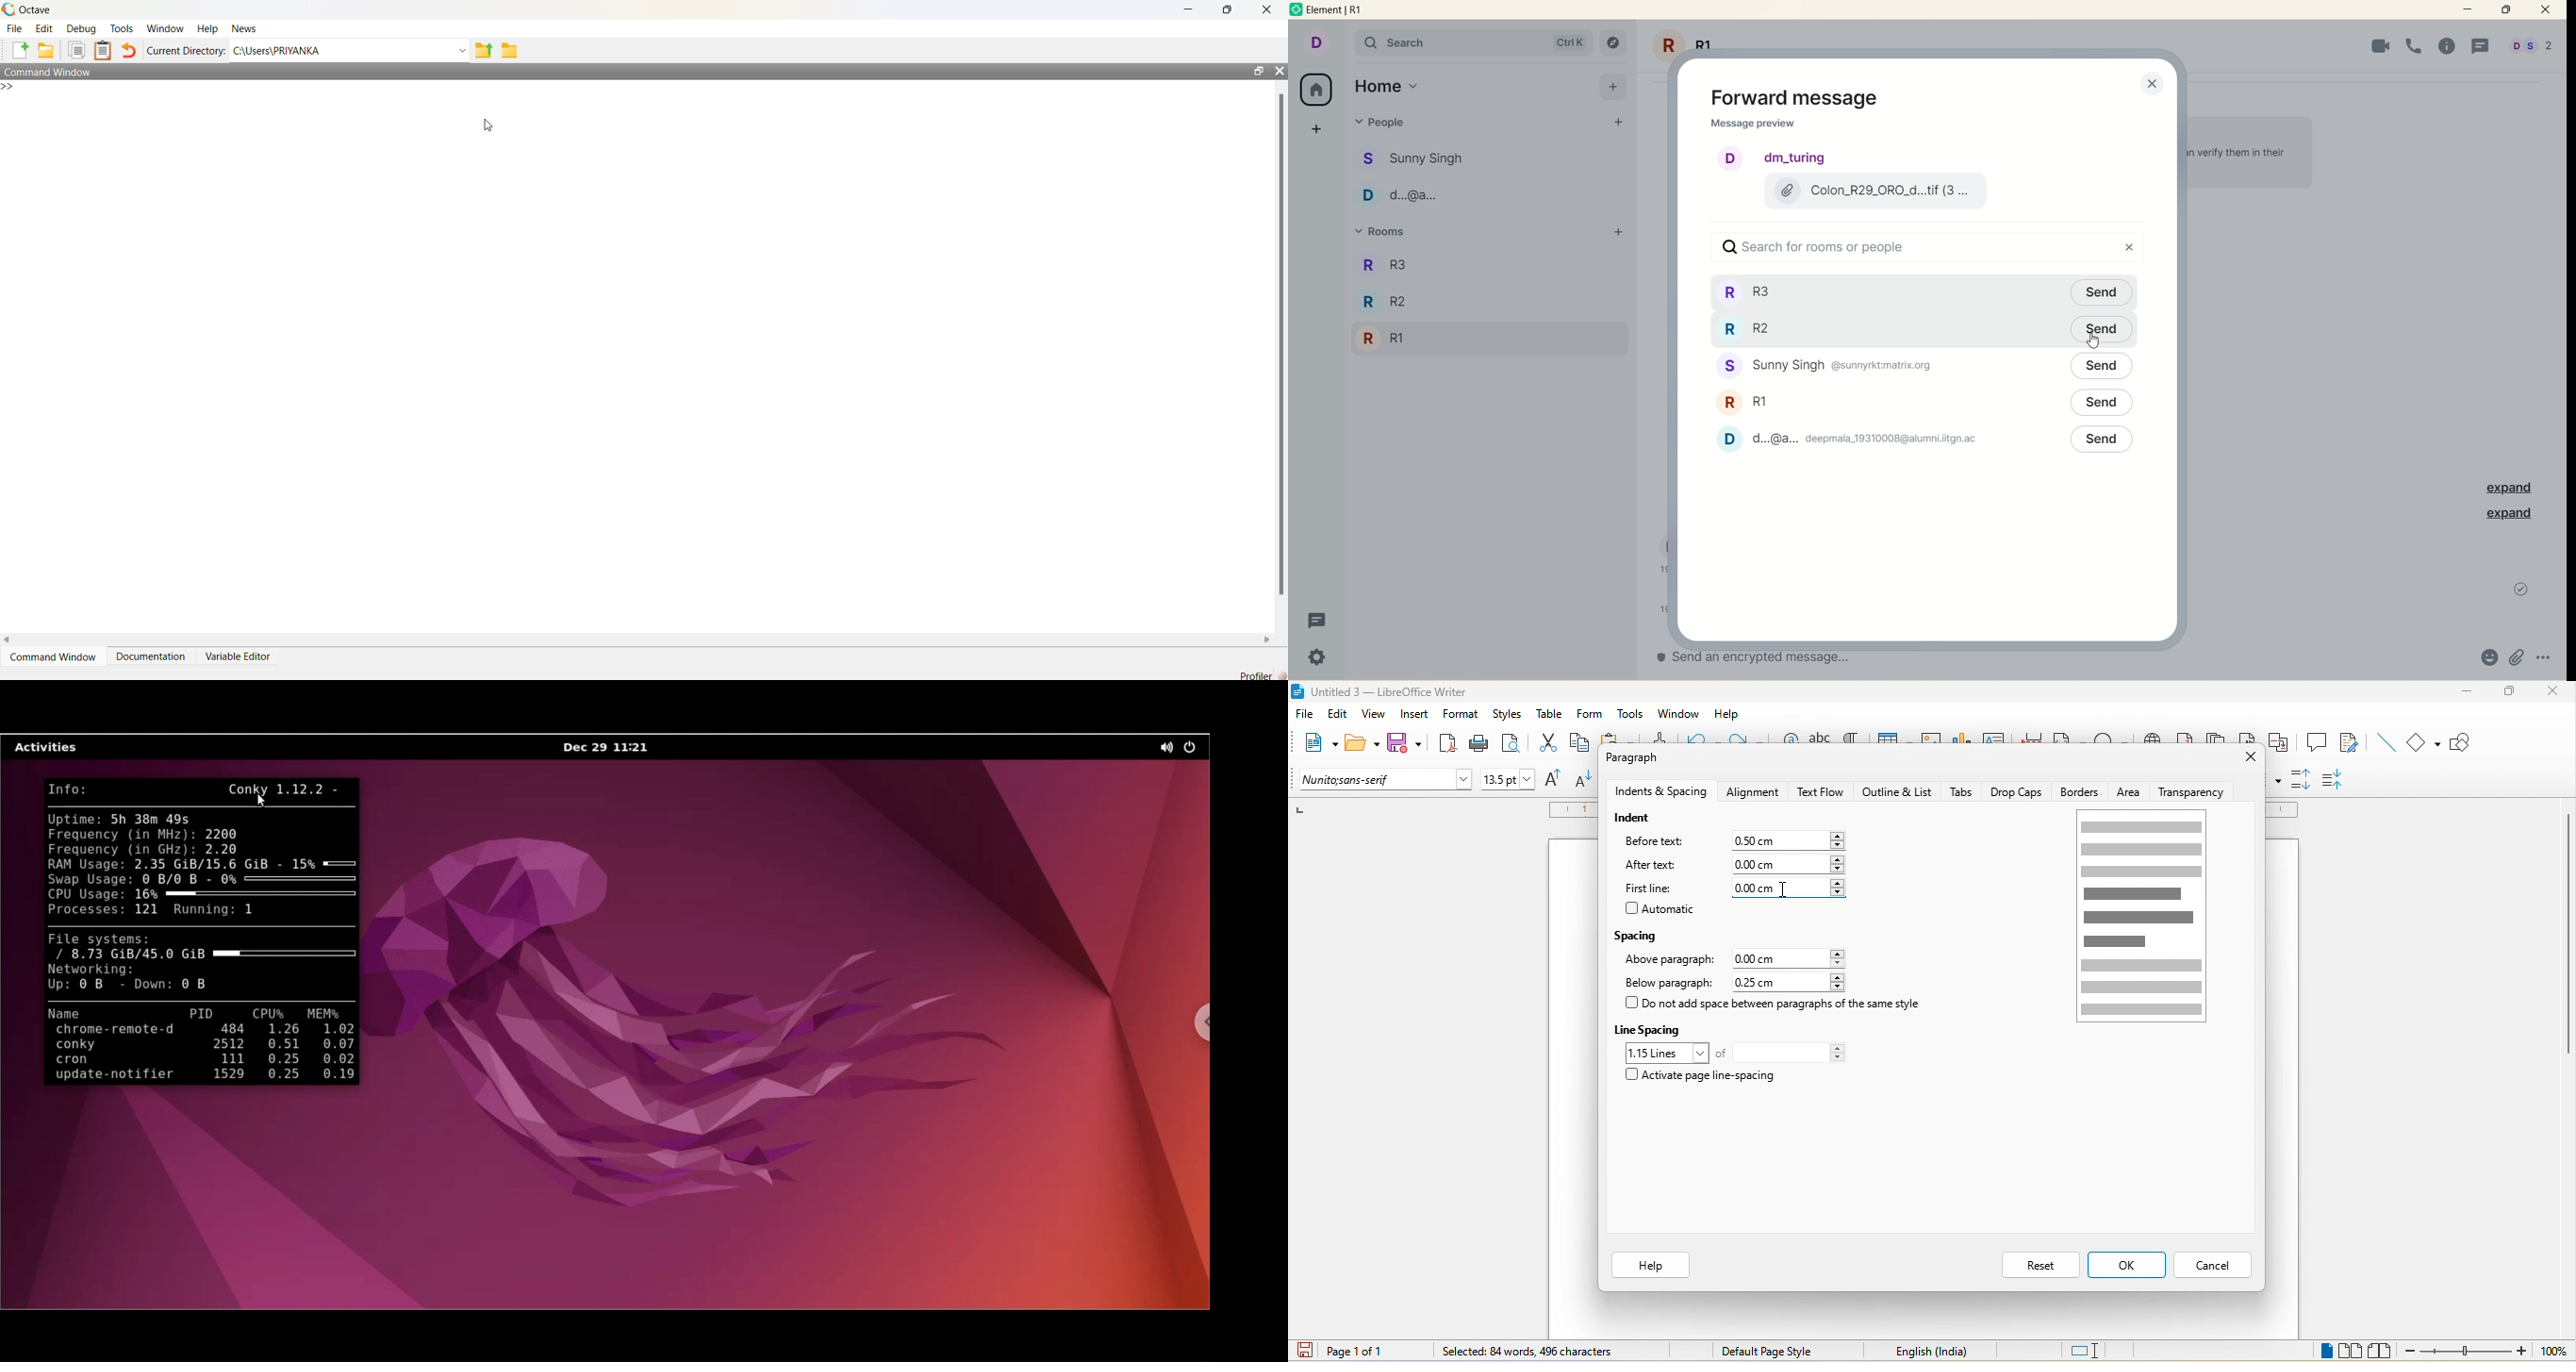 Image resolution: width=2576 pixels, height=1372 pixels. I want to click on Copy, so click(76, 50).